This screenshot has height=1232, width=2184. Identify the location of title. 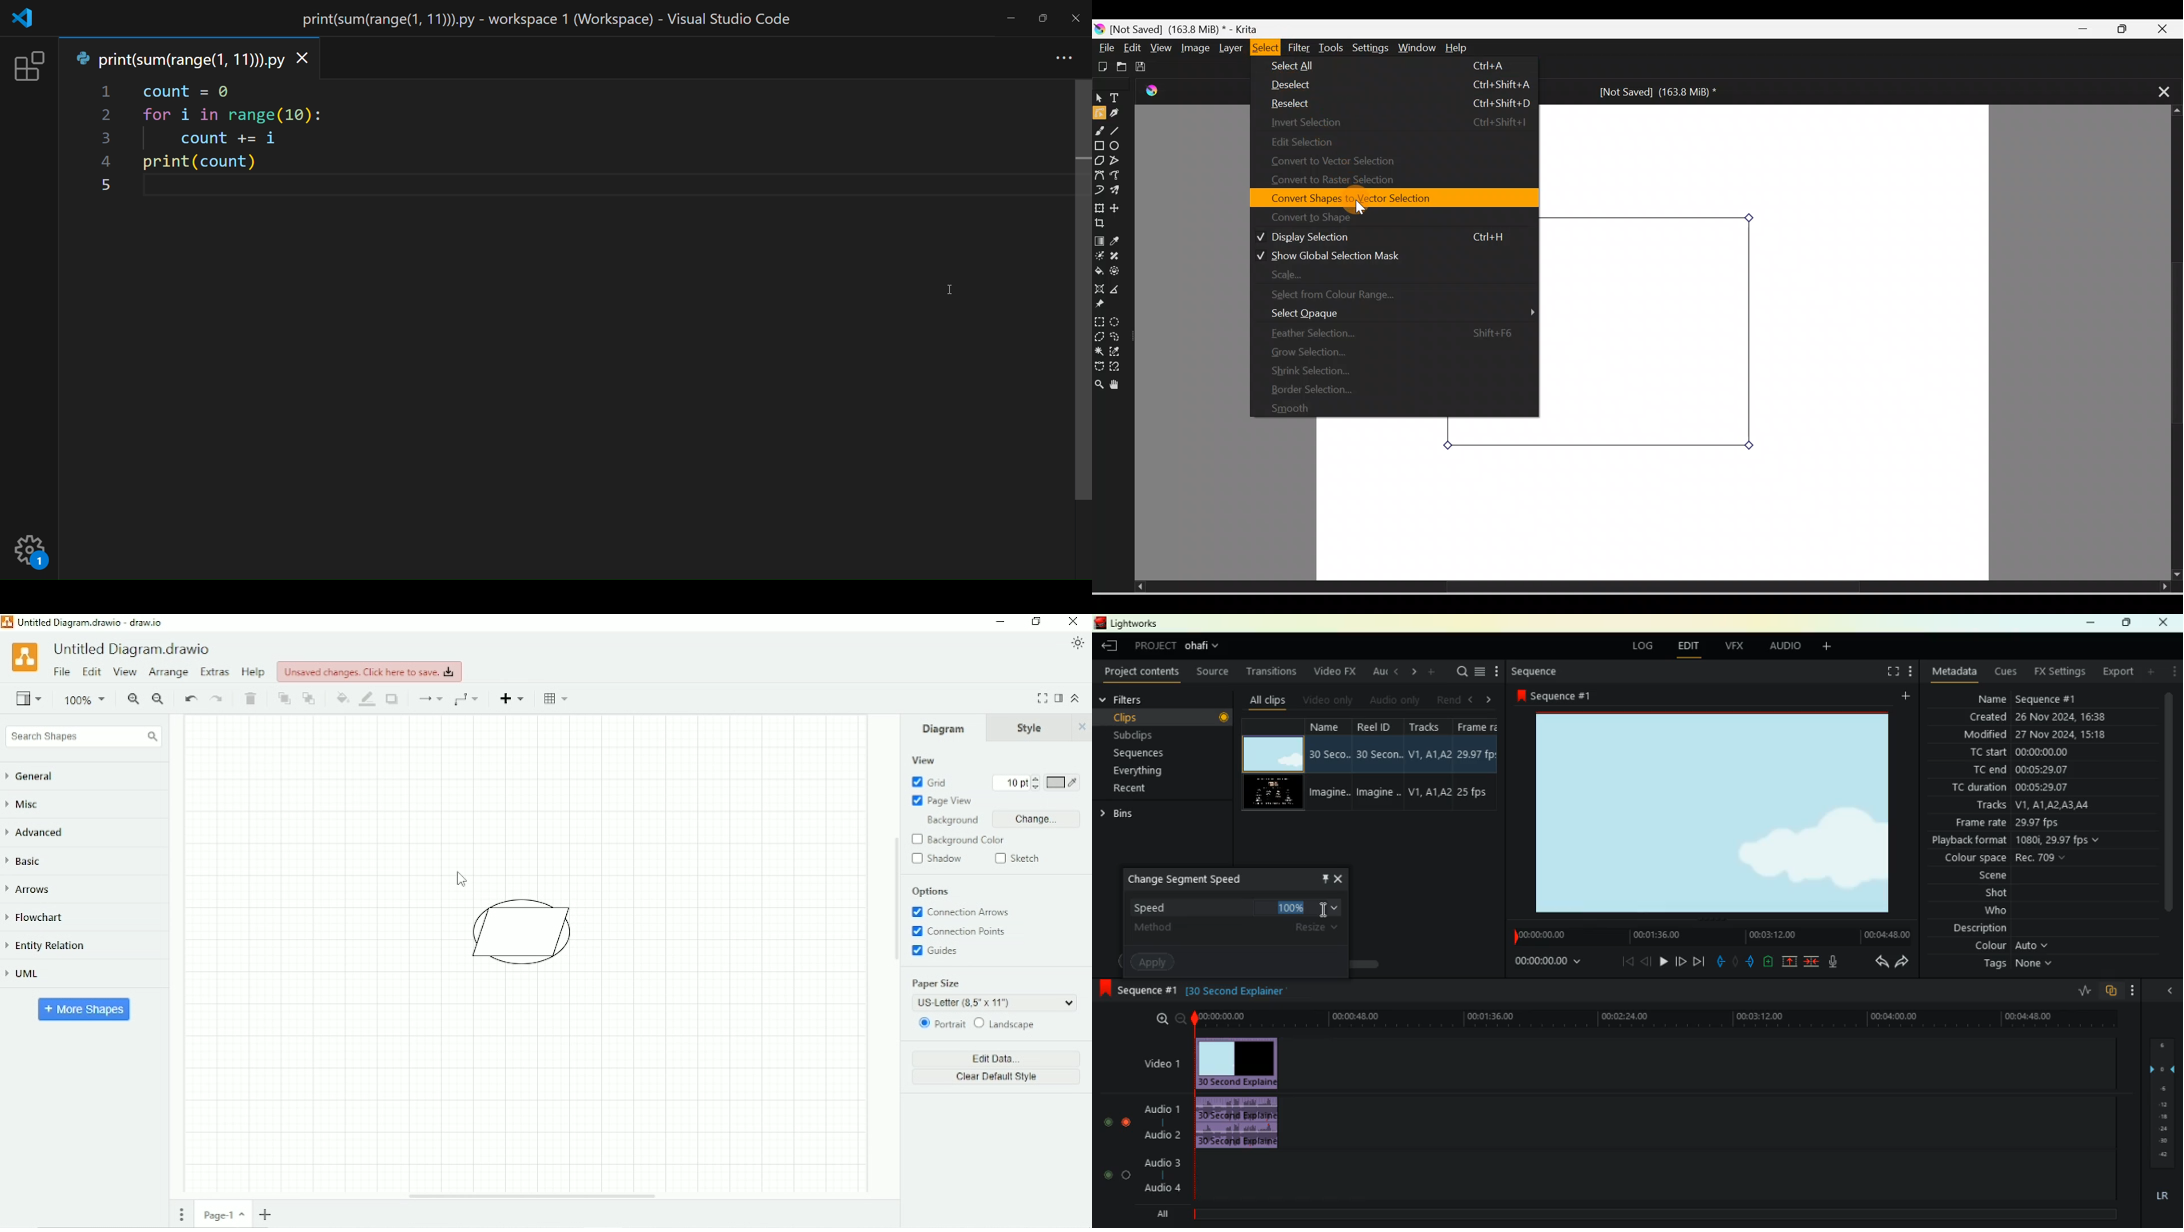
(549, 21).